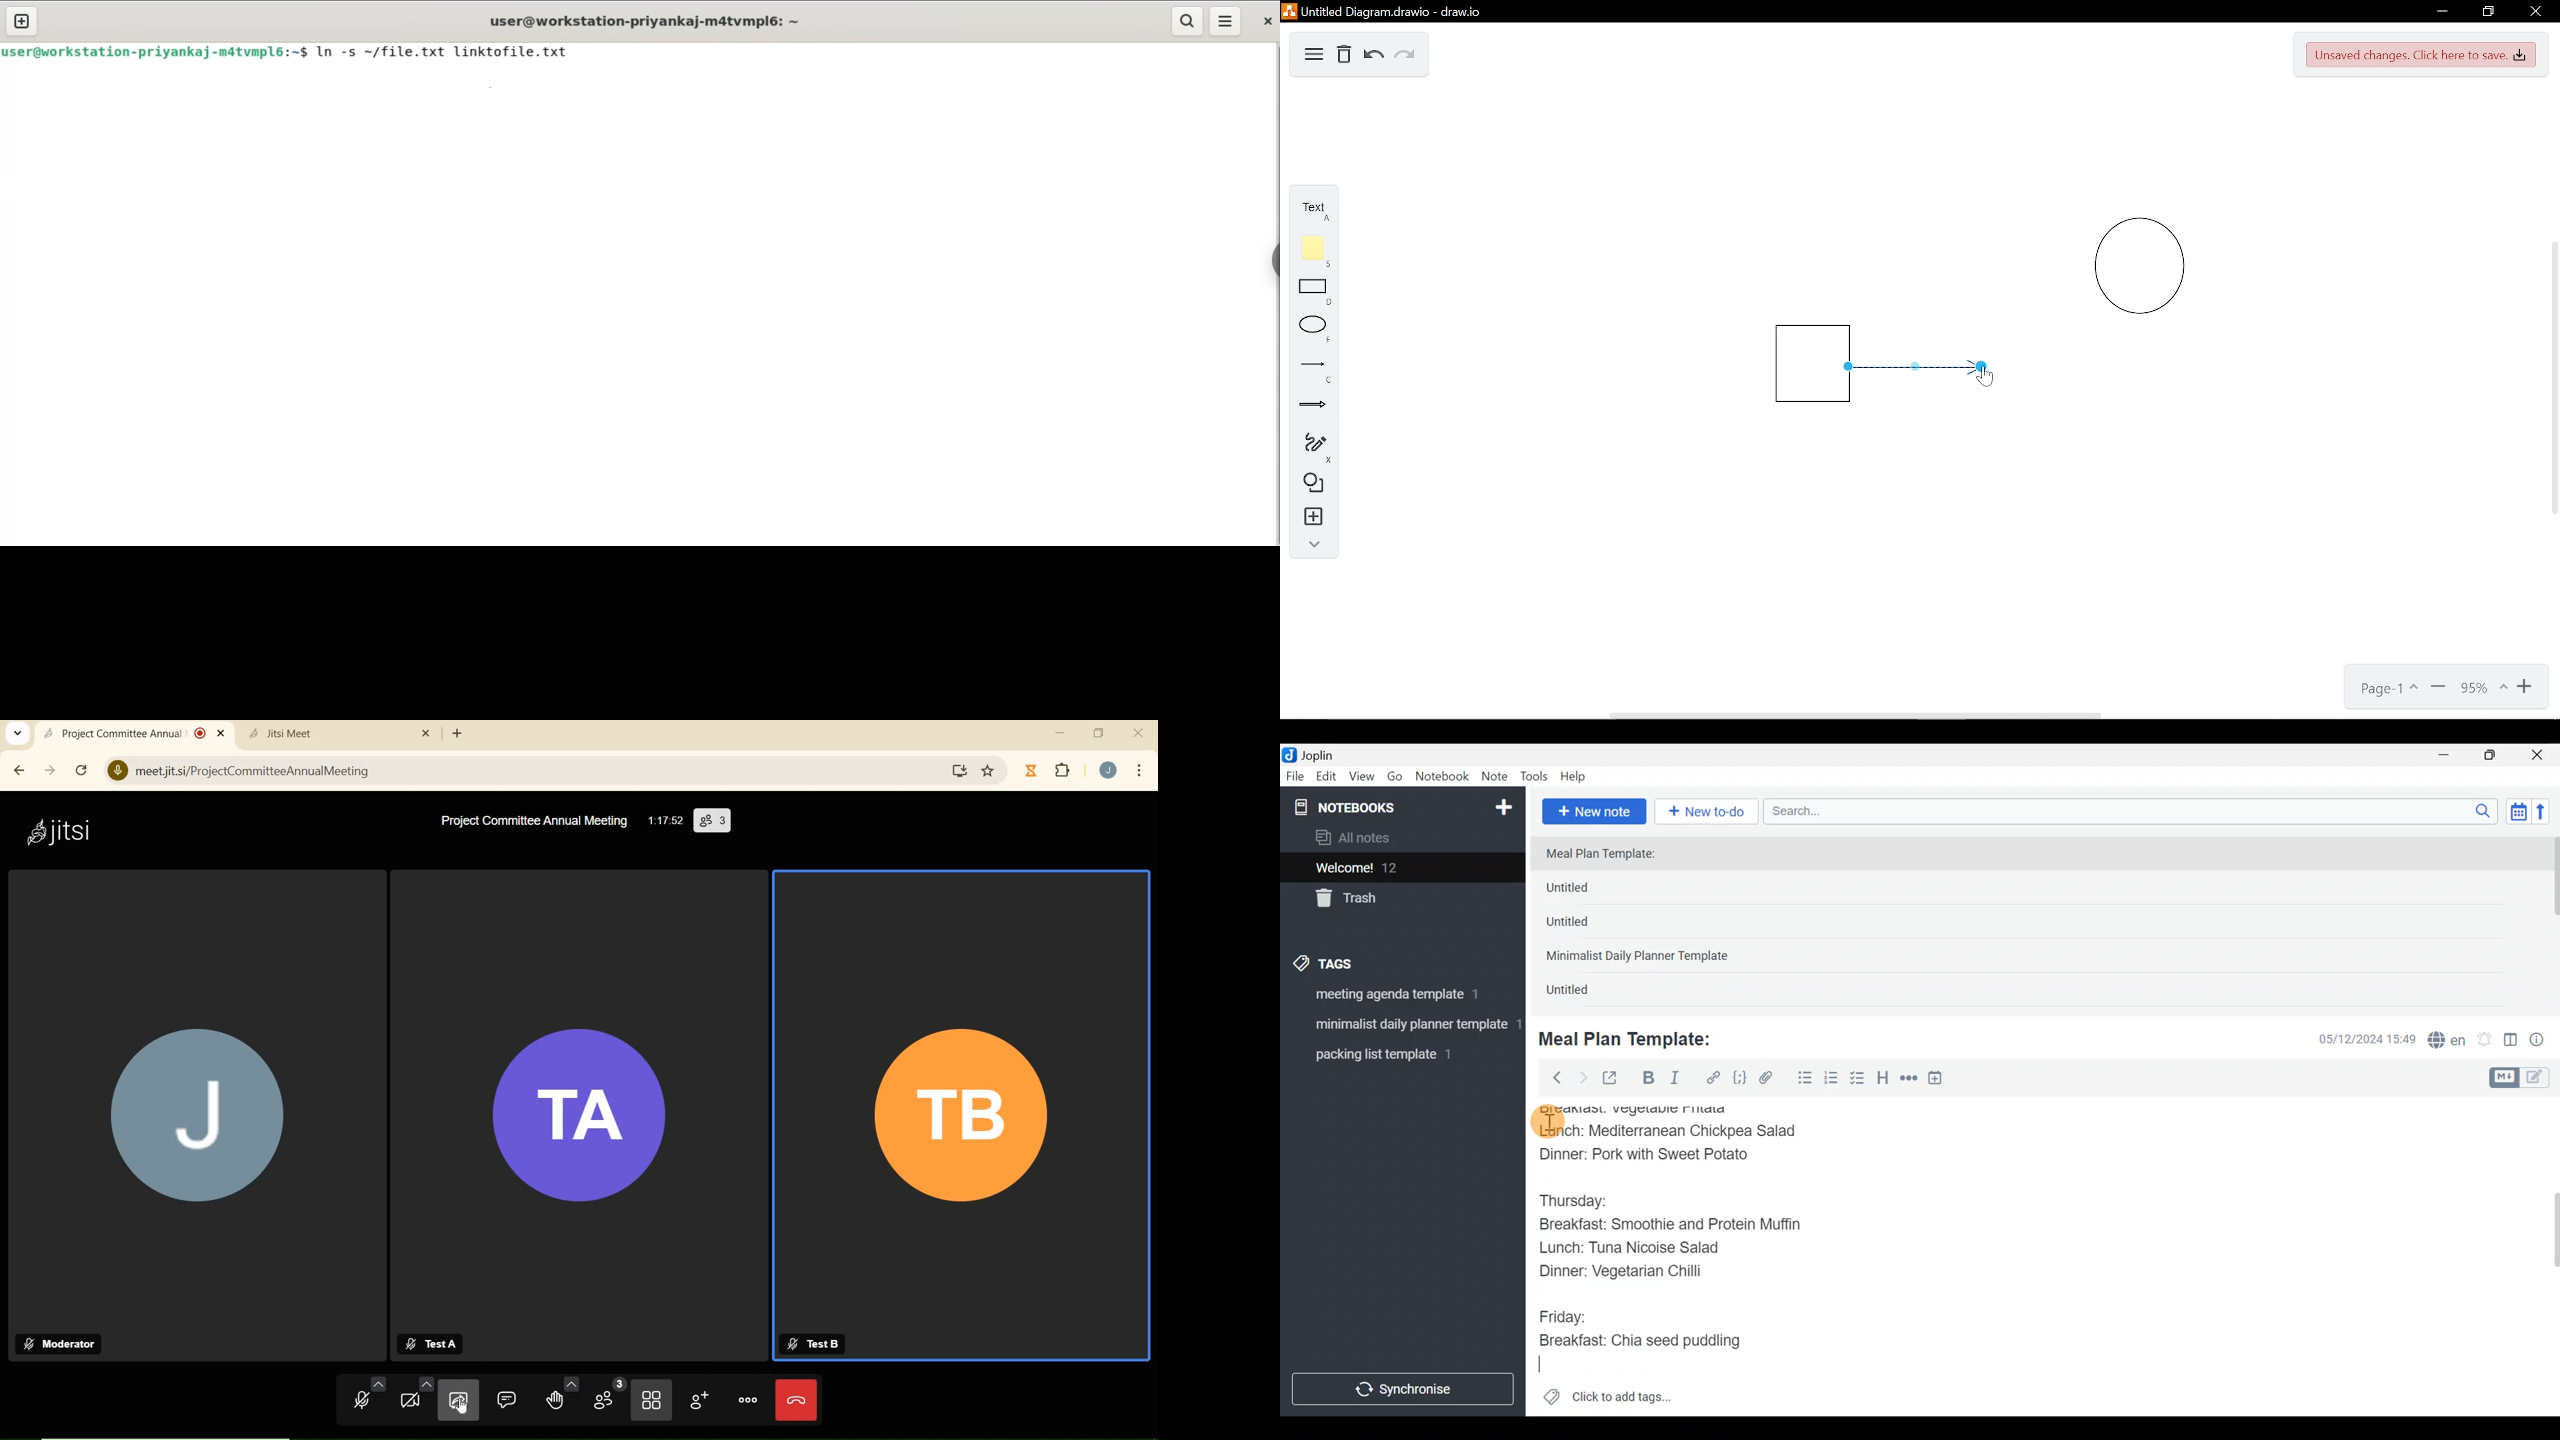  What do you see at coordinates (1497, 777) in the screenshot?
I see `Note` at bounding box center [1497, 777].